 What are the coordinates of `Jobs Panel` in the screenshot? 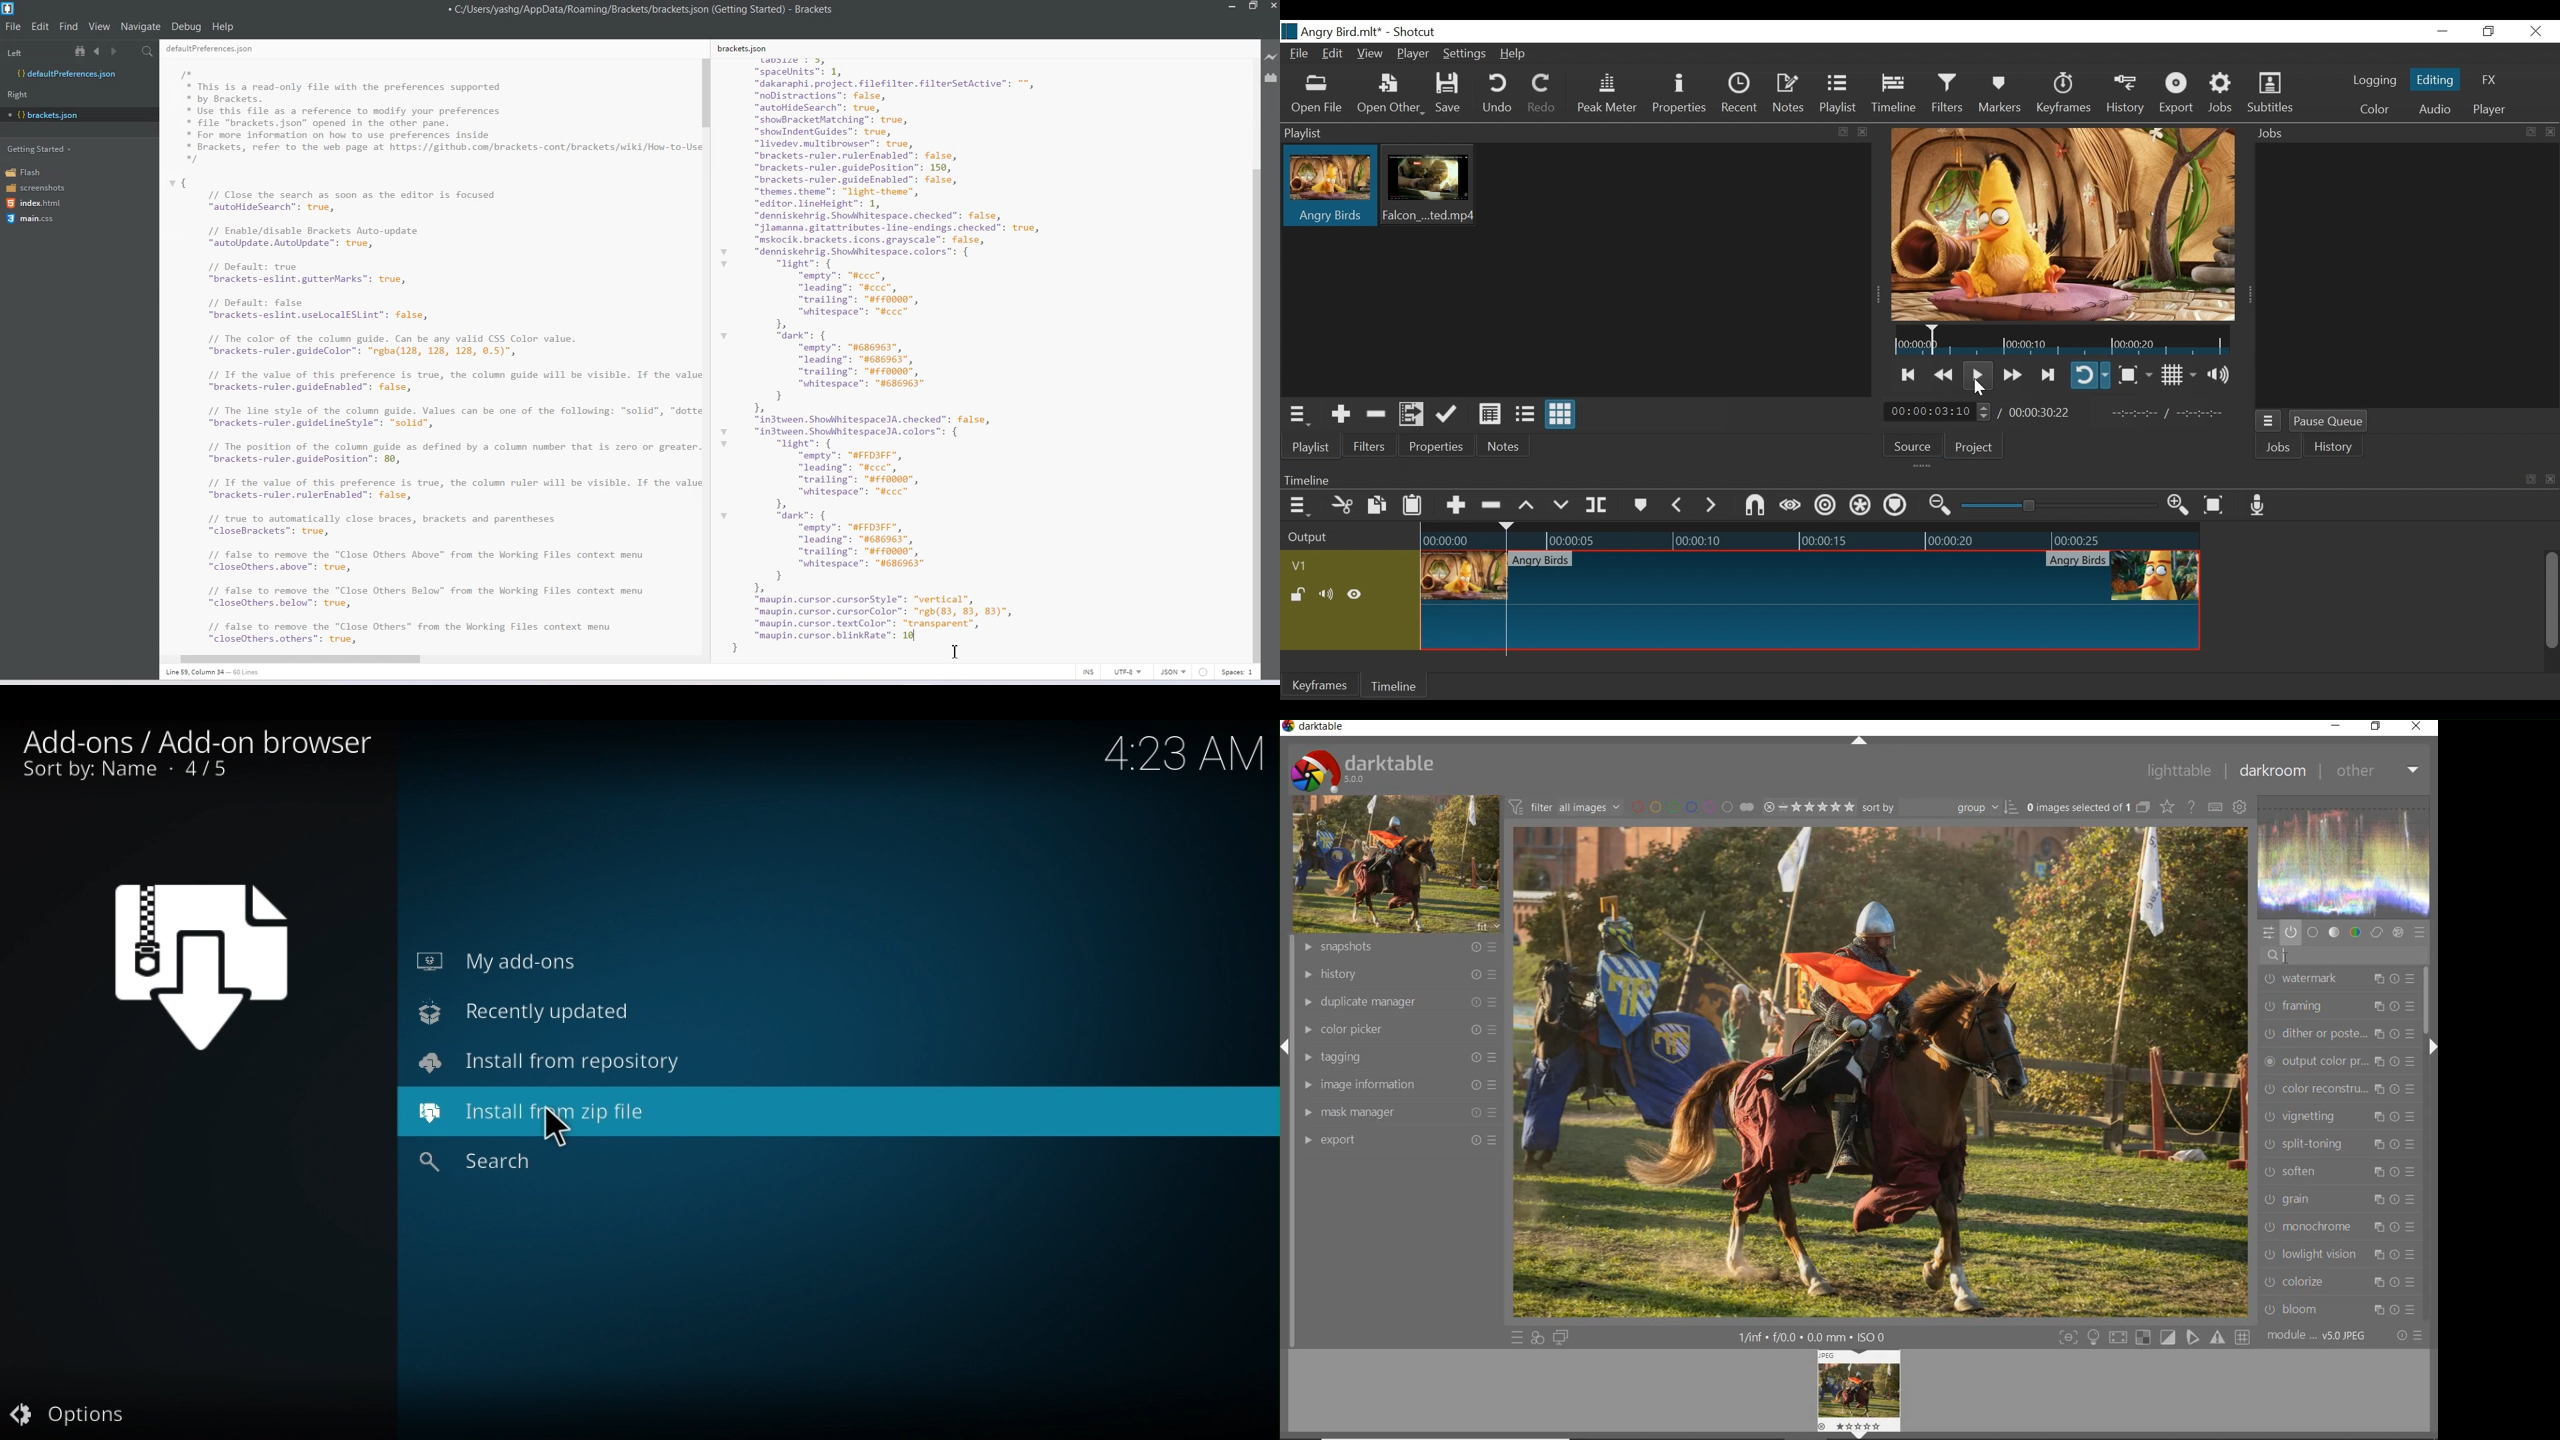 It's located at (2403, 132).